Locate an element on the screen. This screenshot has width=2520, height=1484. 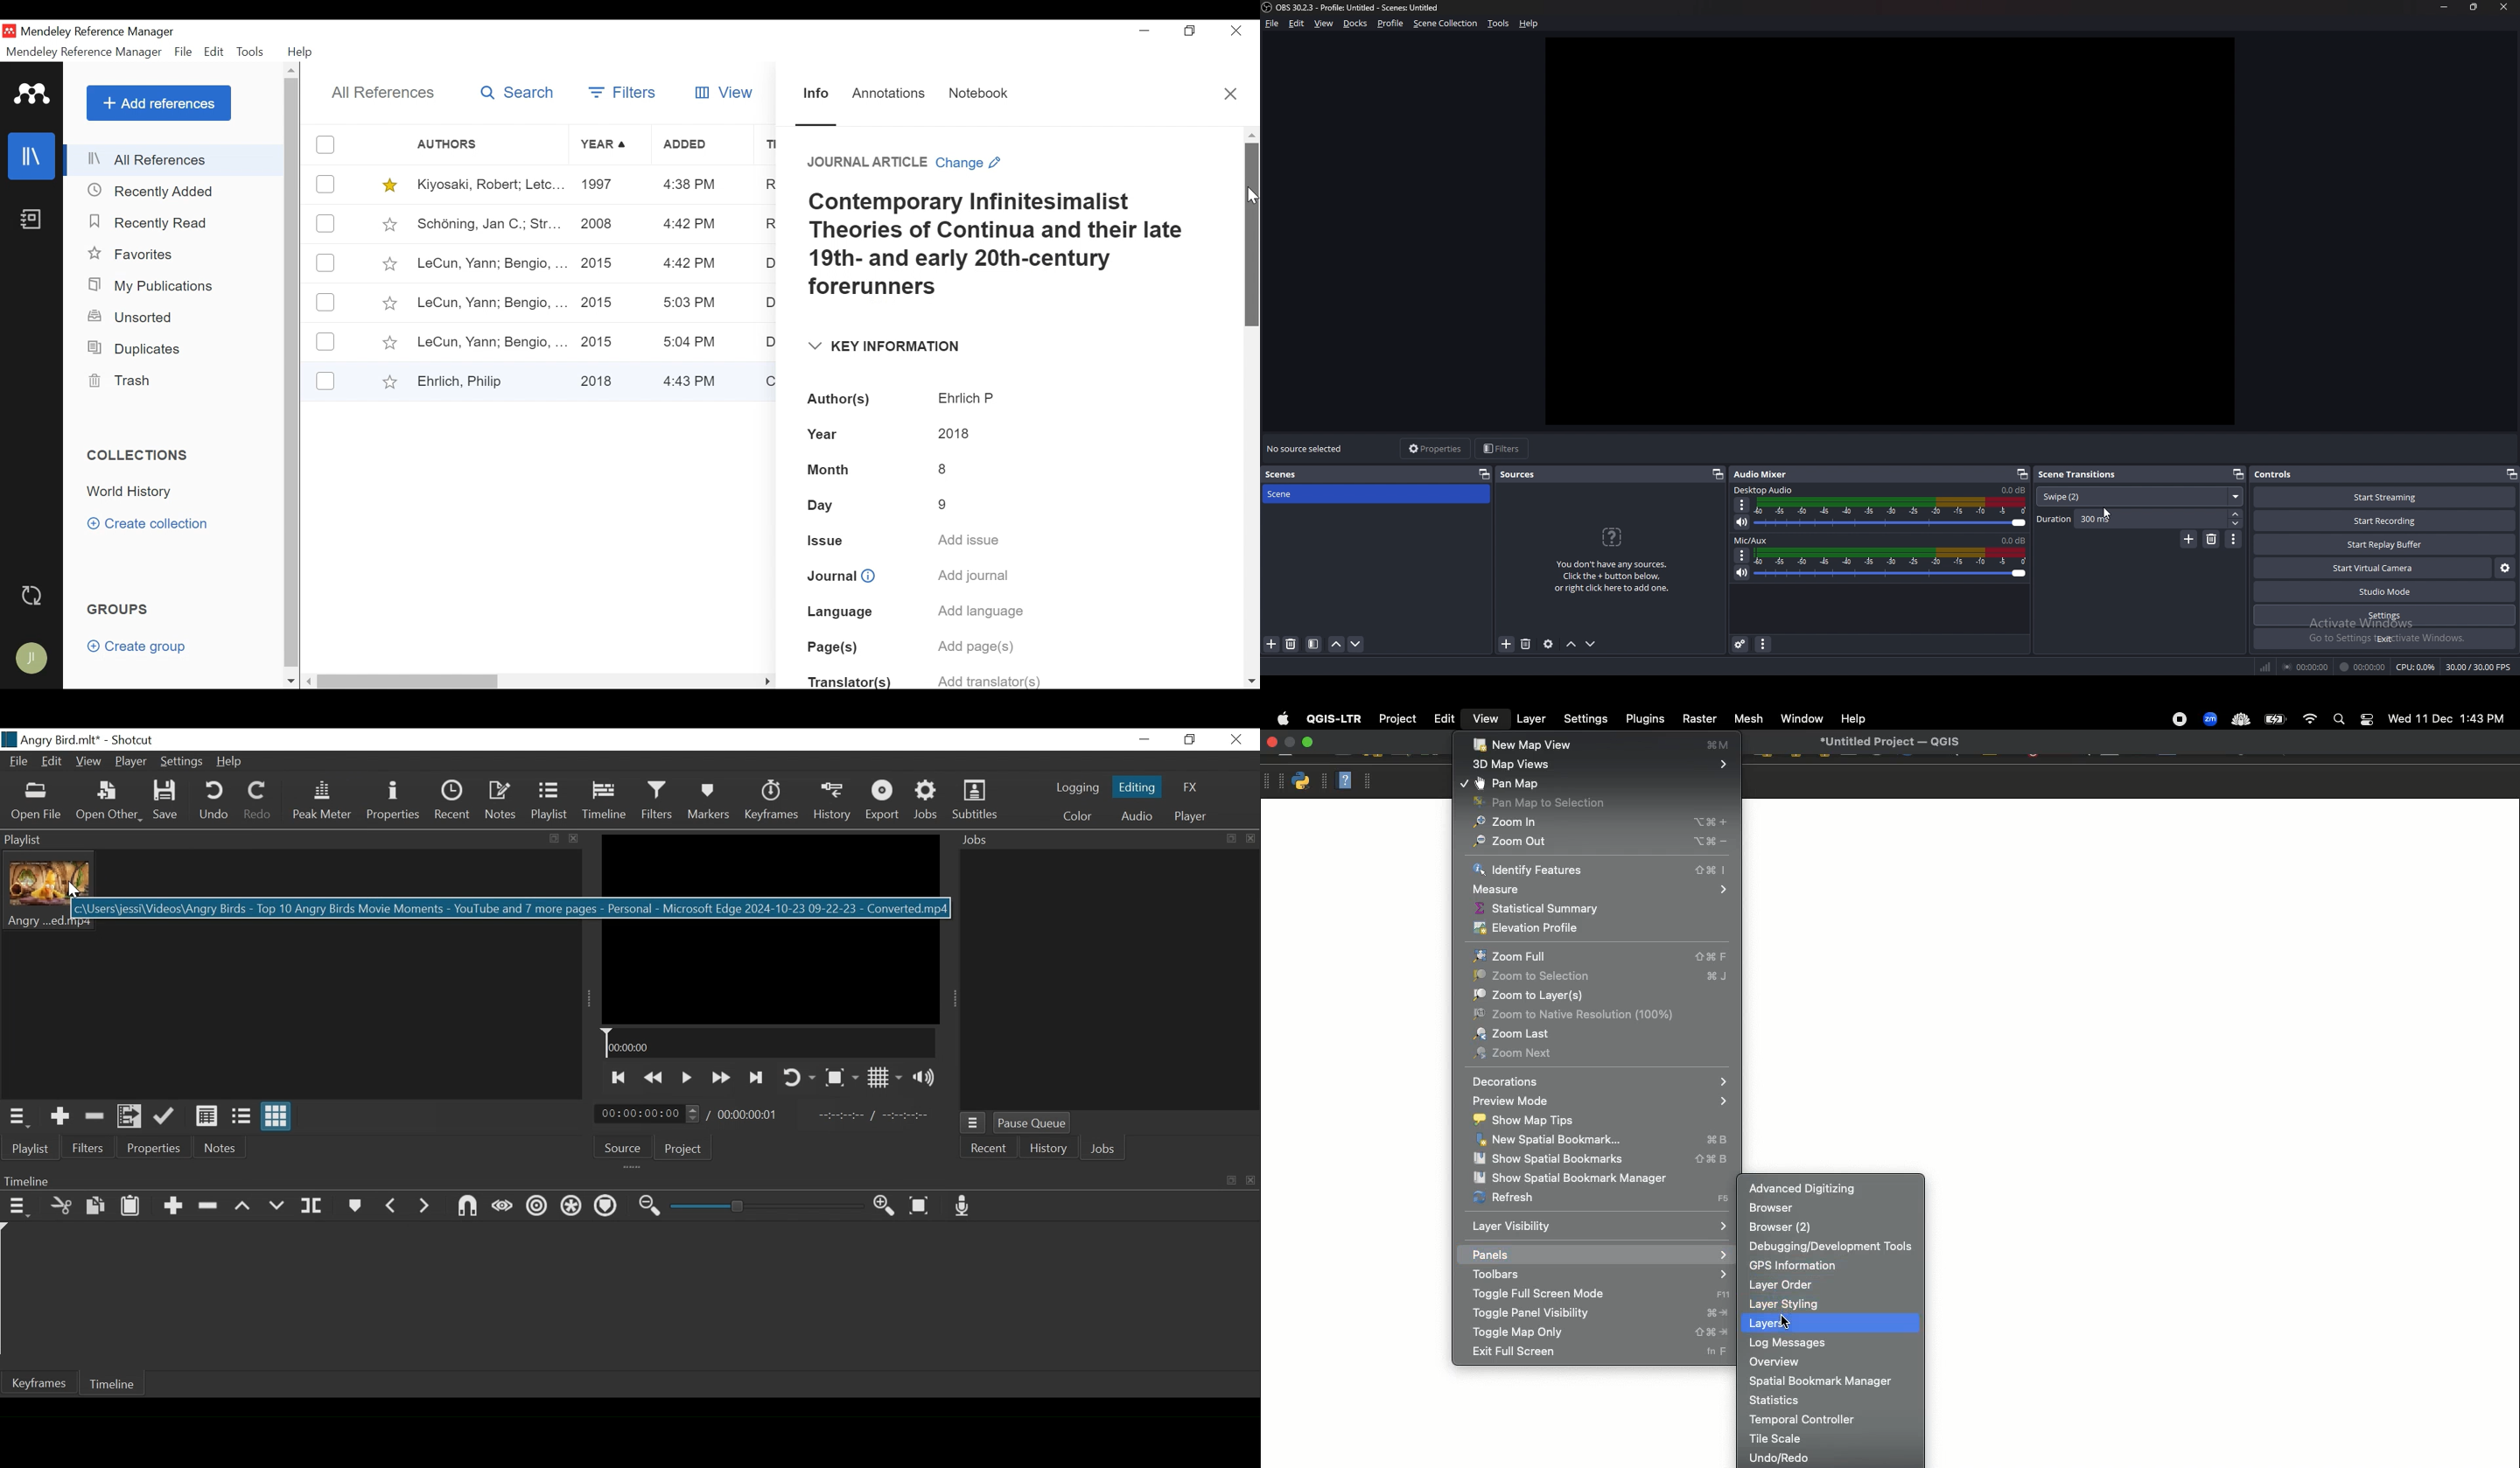
Search is located at coordinates (515, 94).